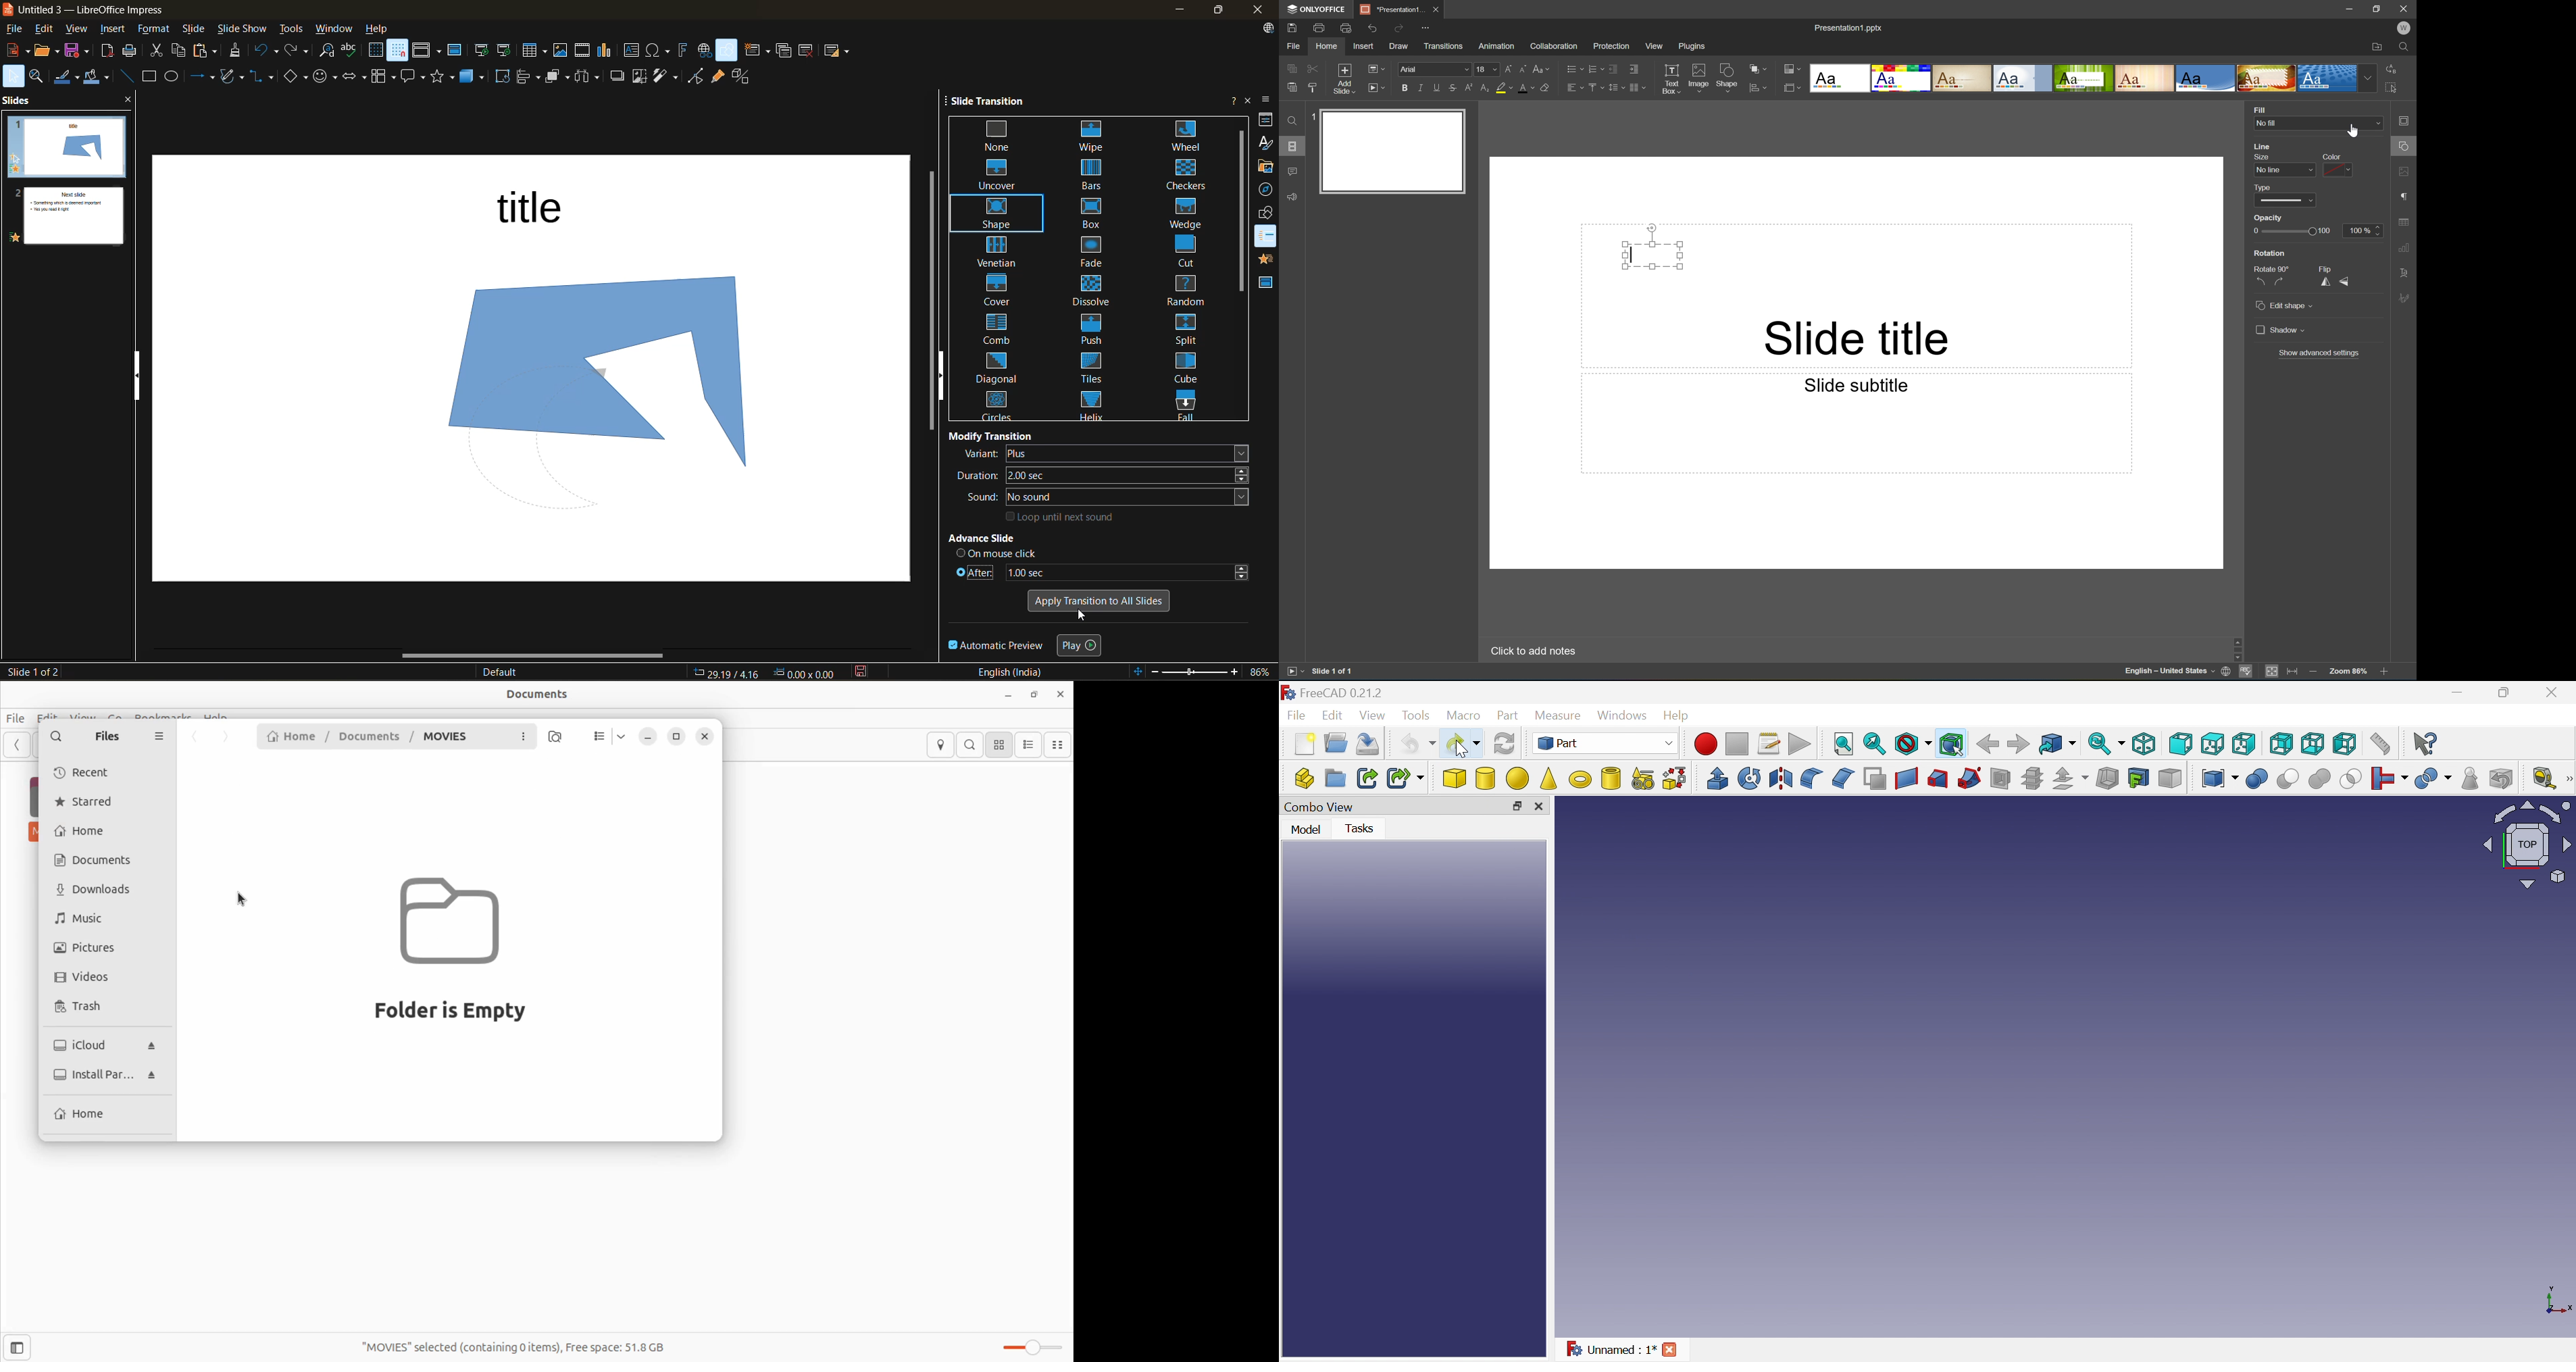 The image size is (2576, 1372). What do you see at coordinates (1400, 29) in the screenshot?
I see `Redo` at bounding box center [1400, 29].